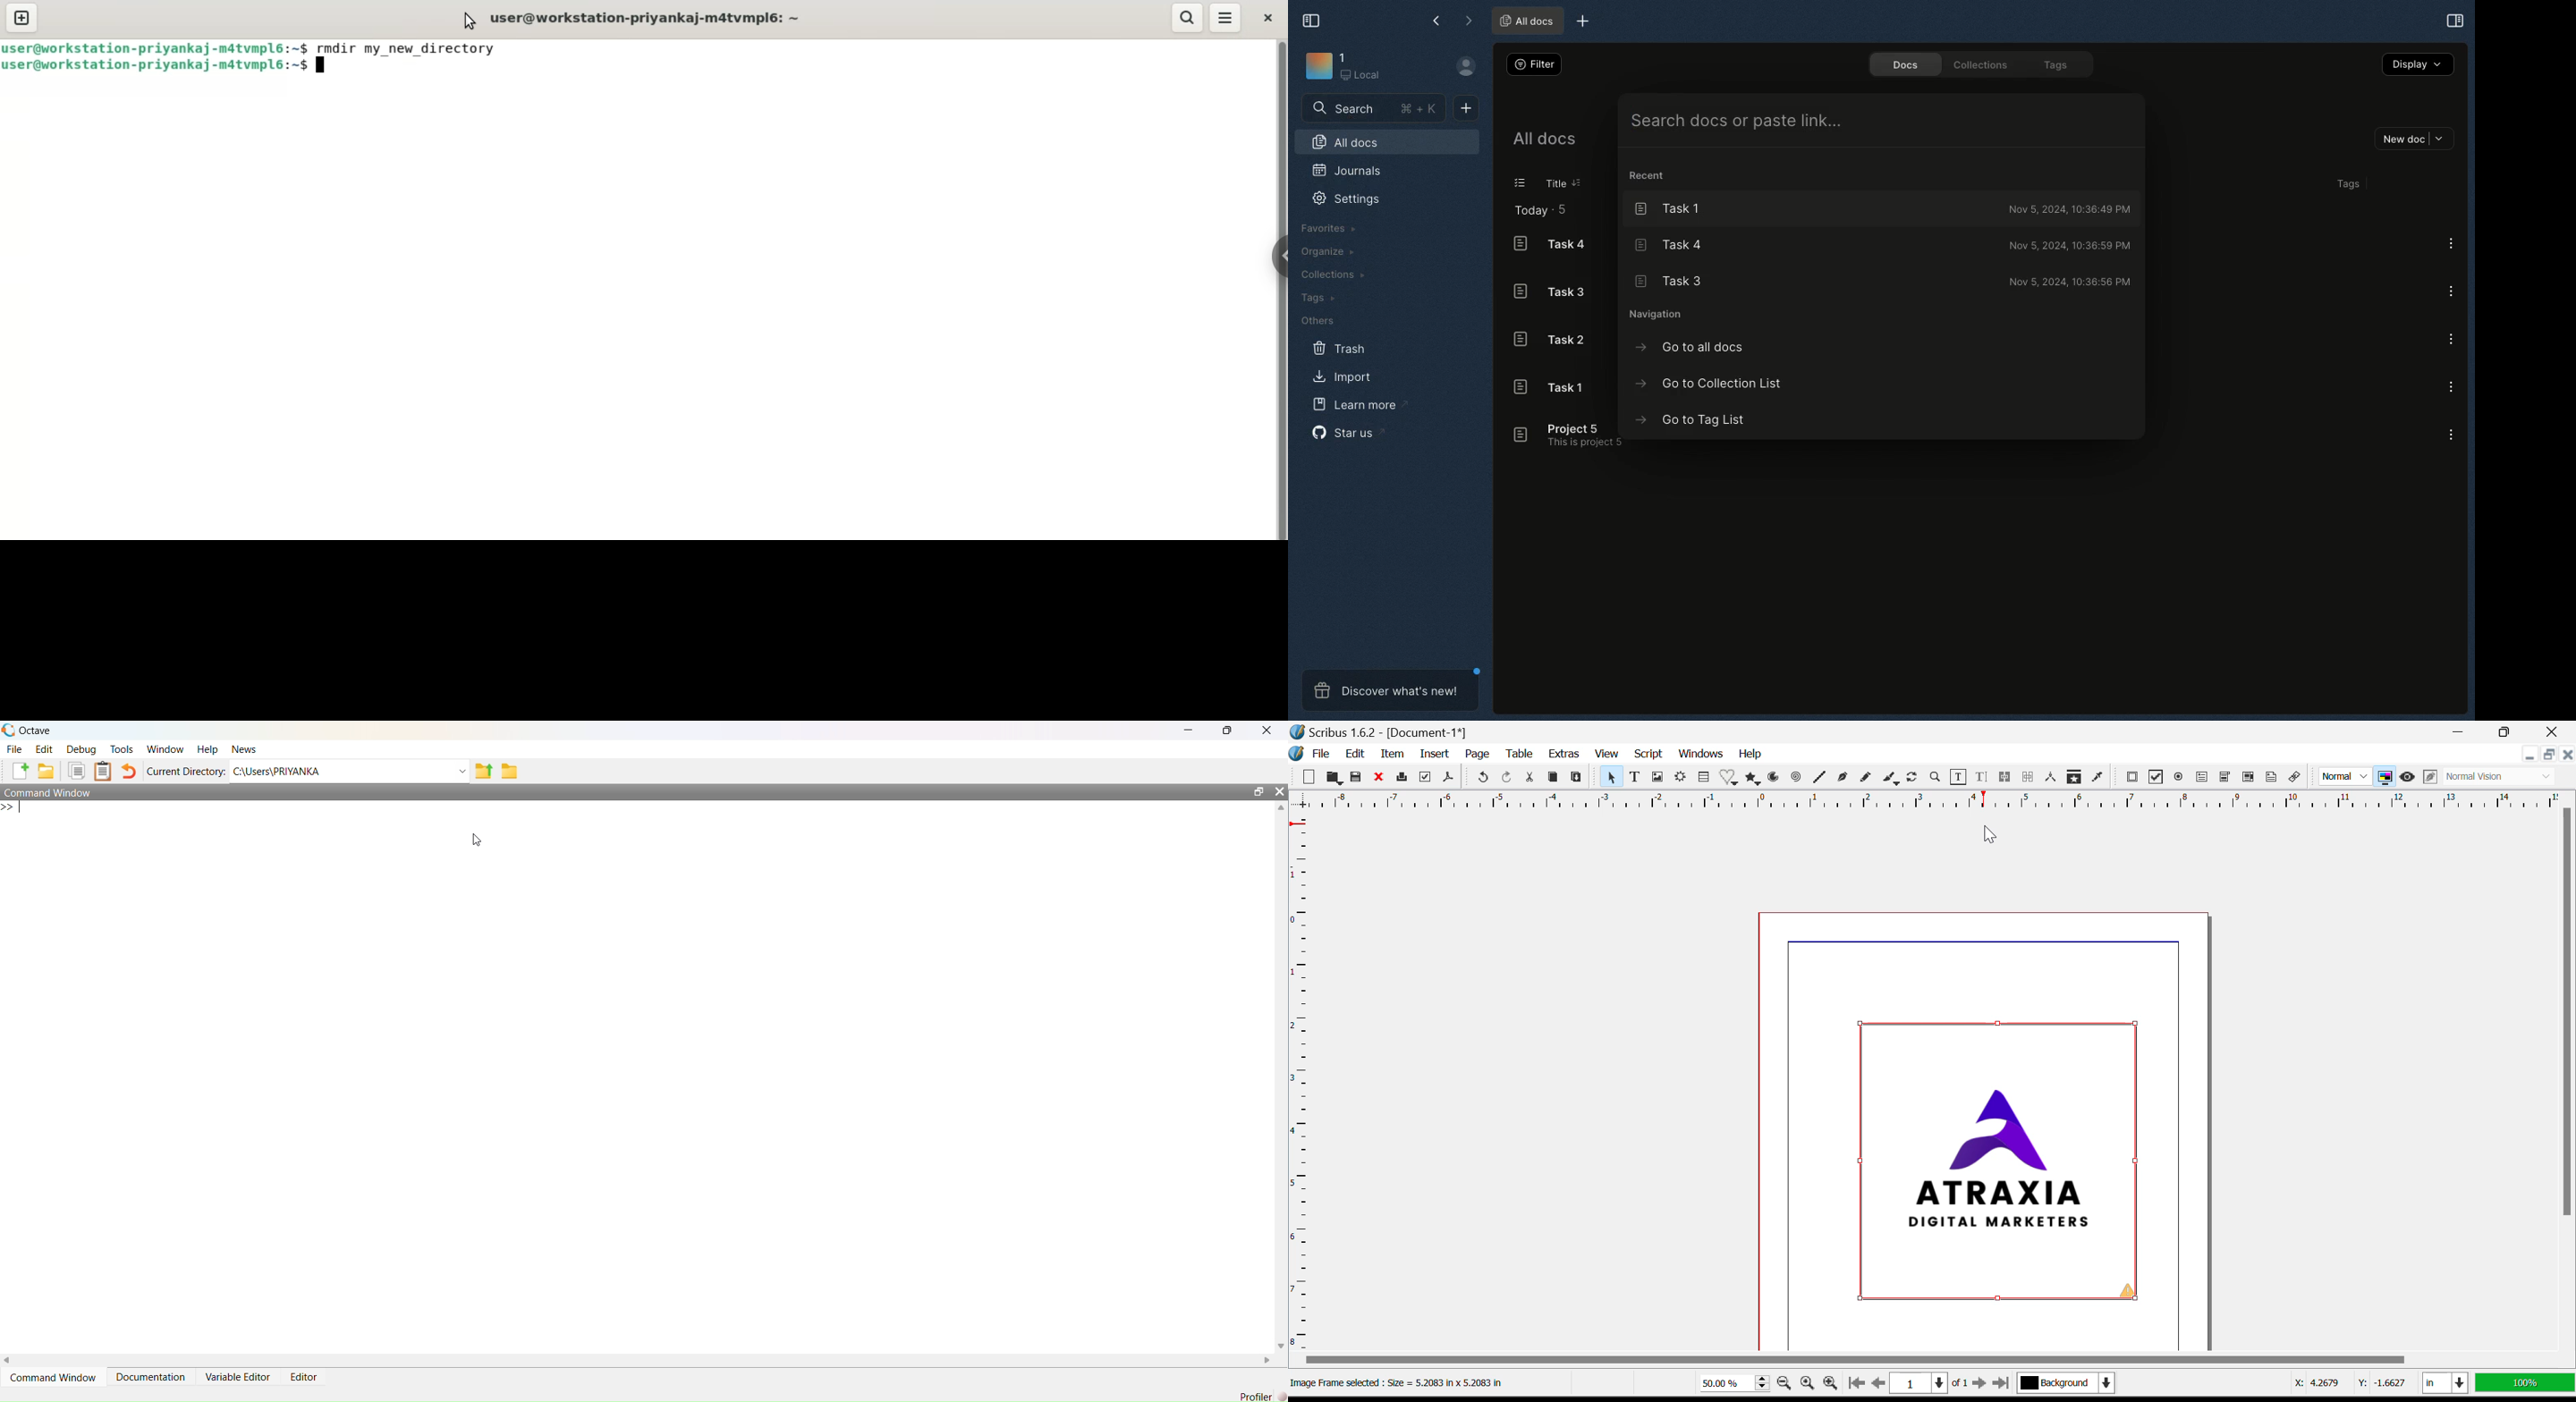 This screenshot has width=2576, height=1428. What do you see at coordinates (1354, 69) in the screenshot?
I see `Workbench` at bounding box center [1354, 69].